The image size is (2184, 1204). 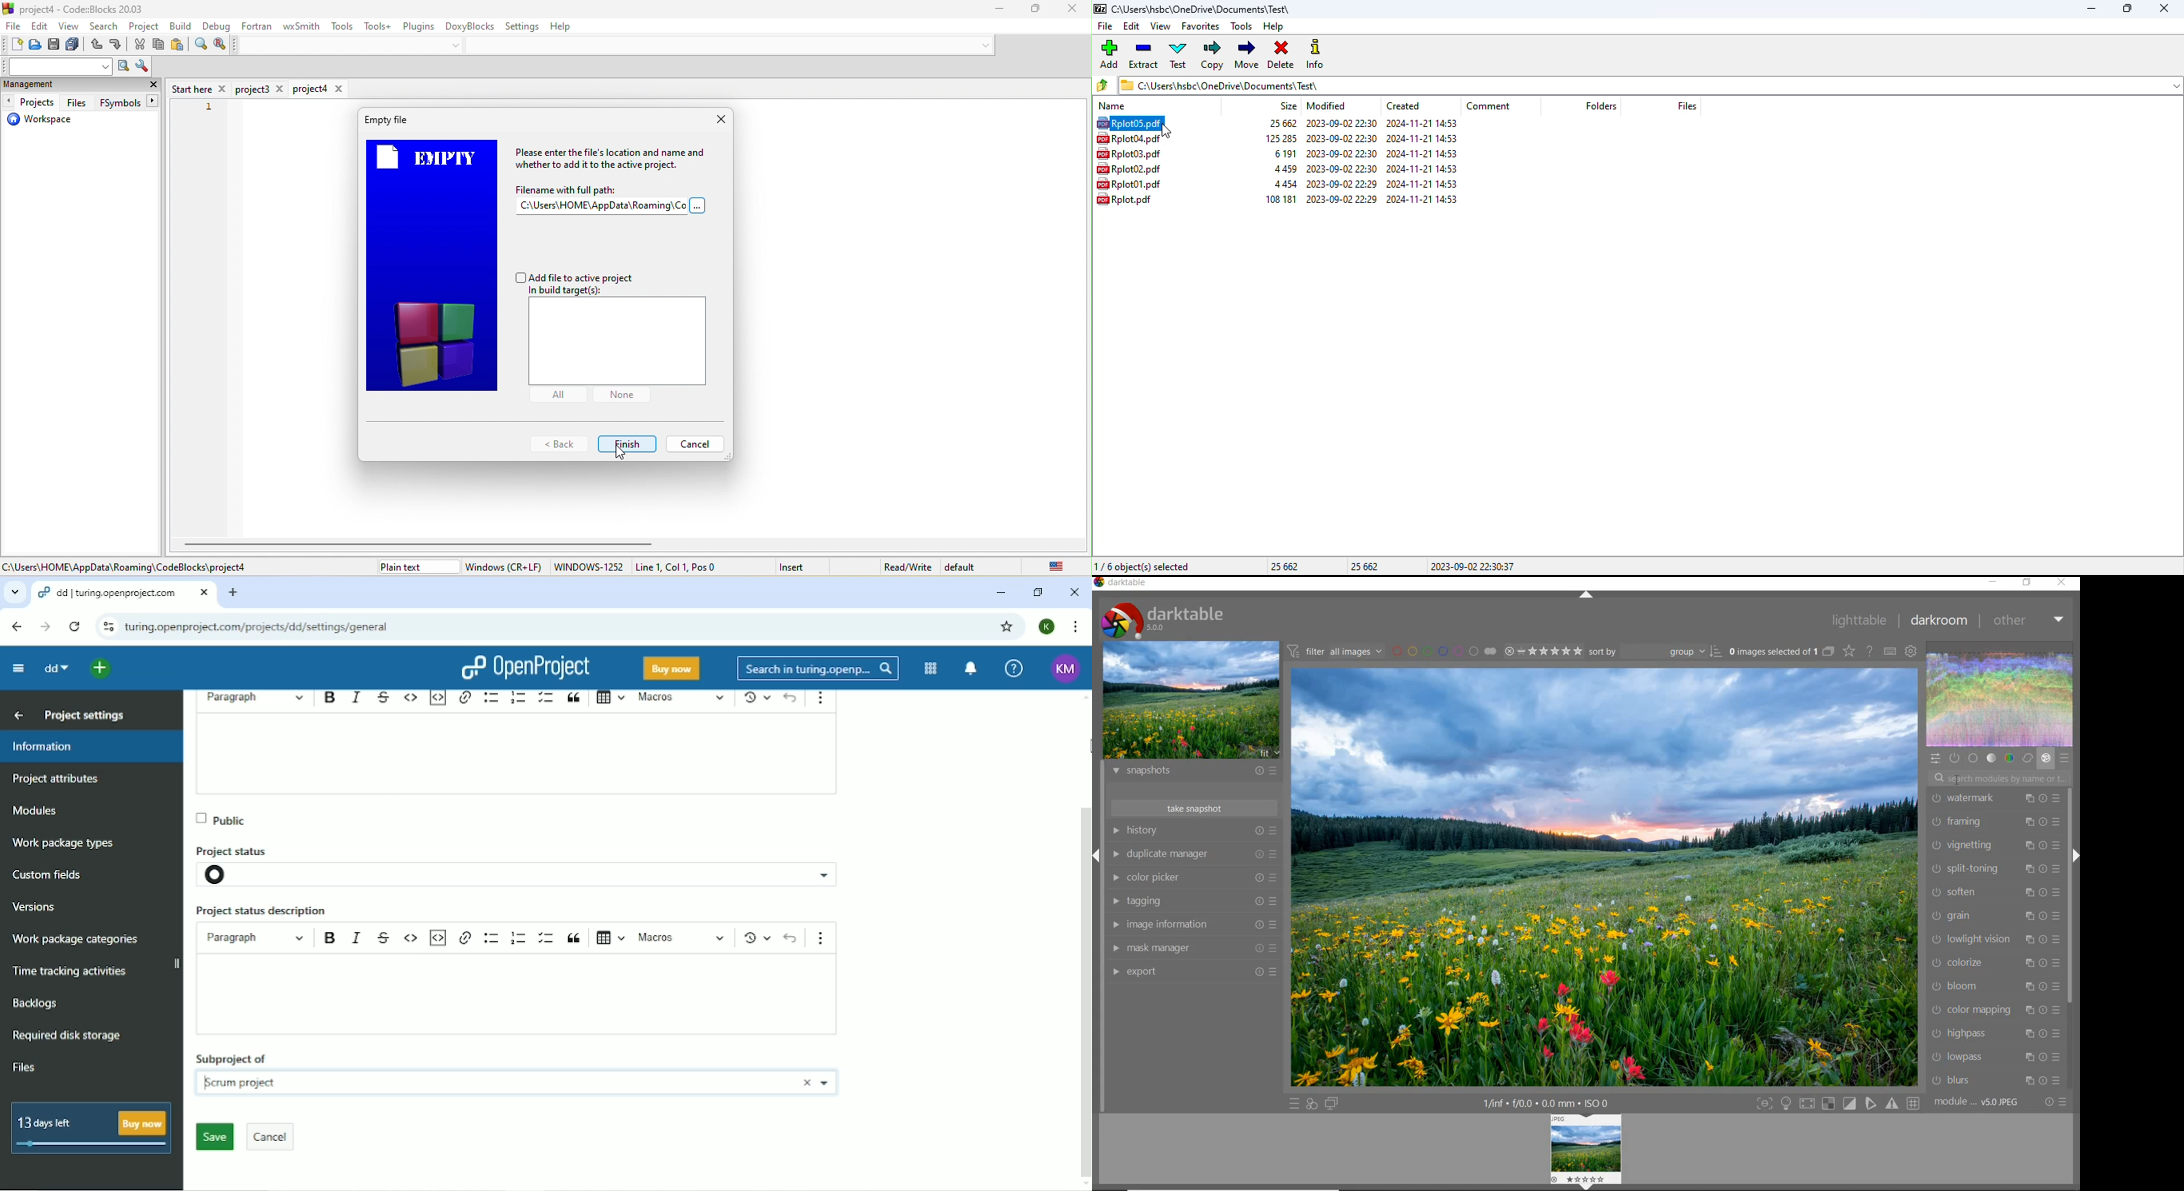 What do you see at coordinates (257, 26) in the screenshot?
I see `fortran` at bounding box center [257, 26].